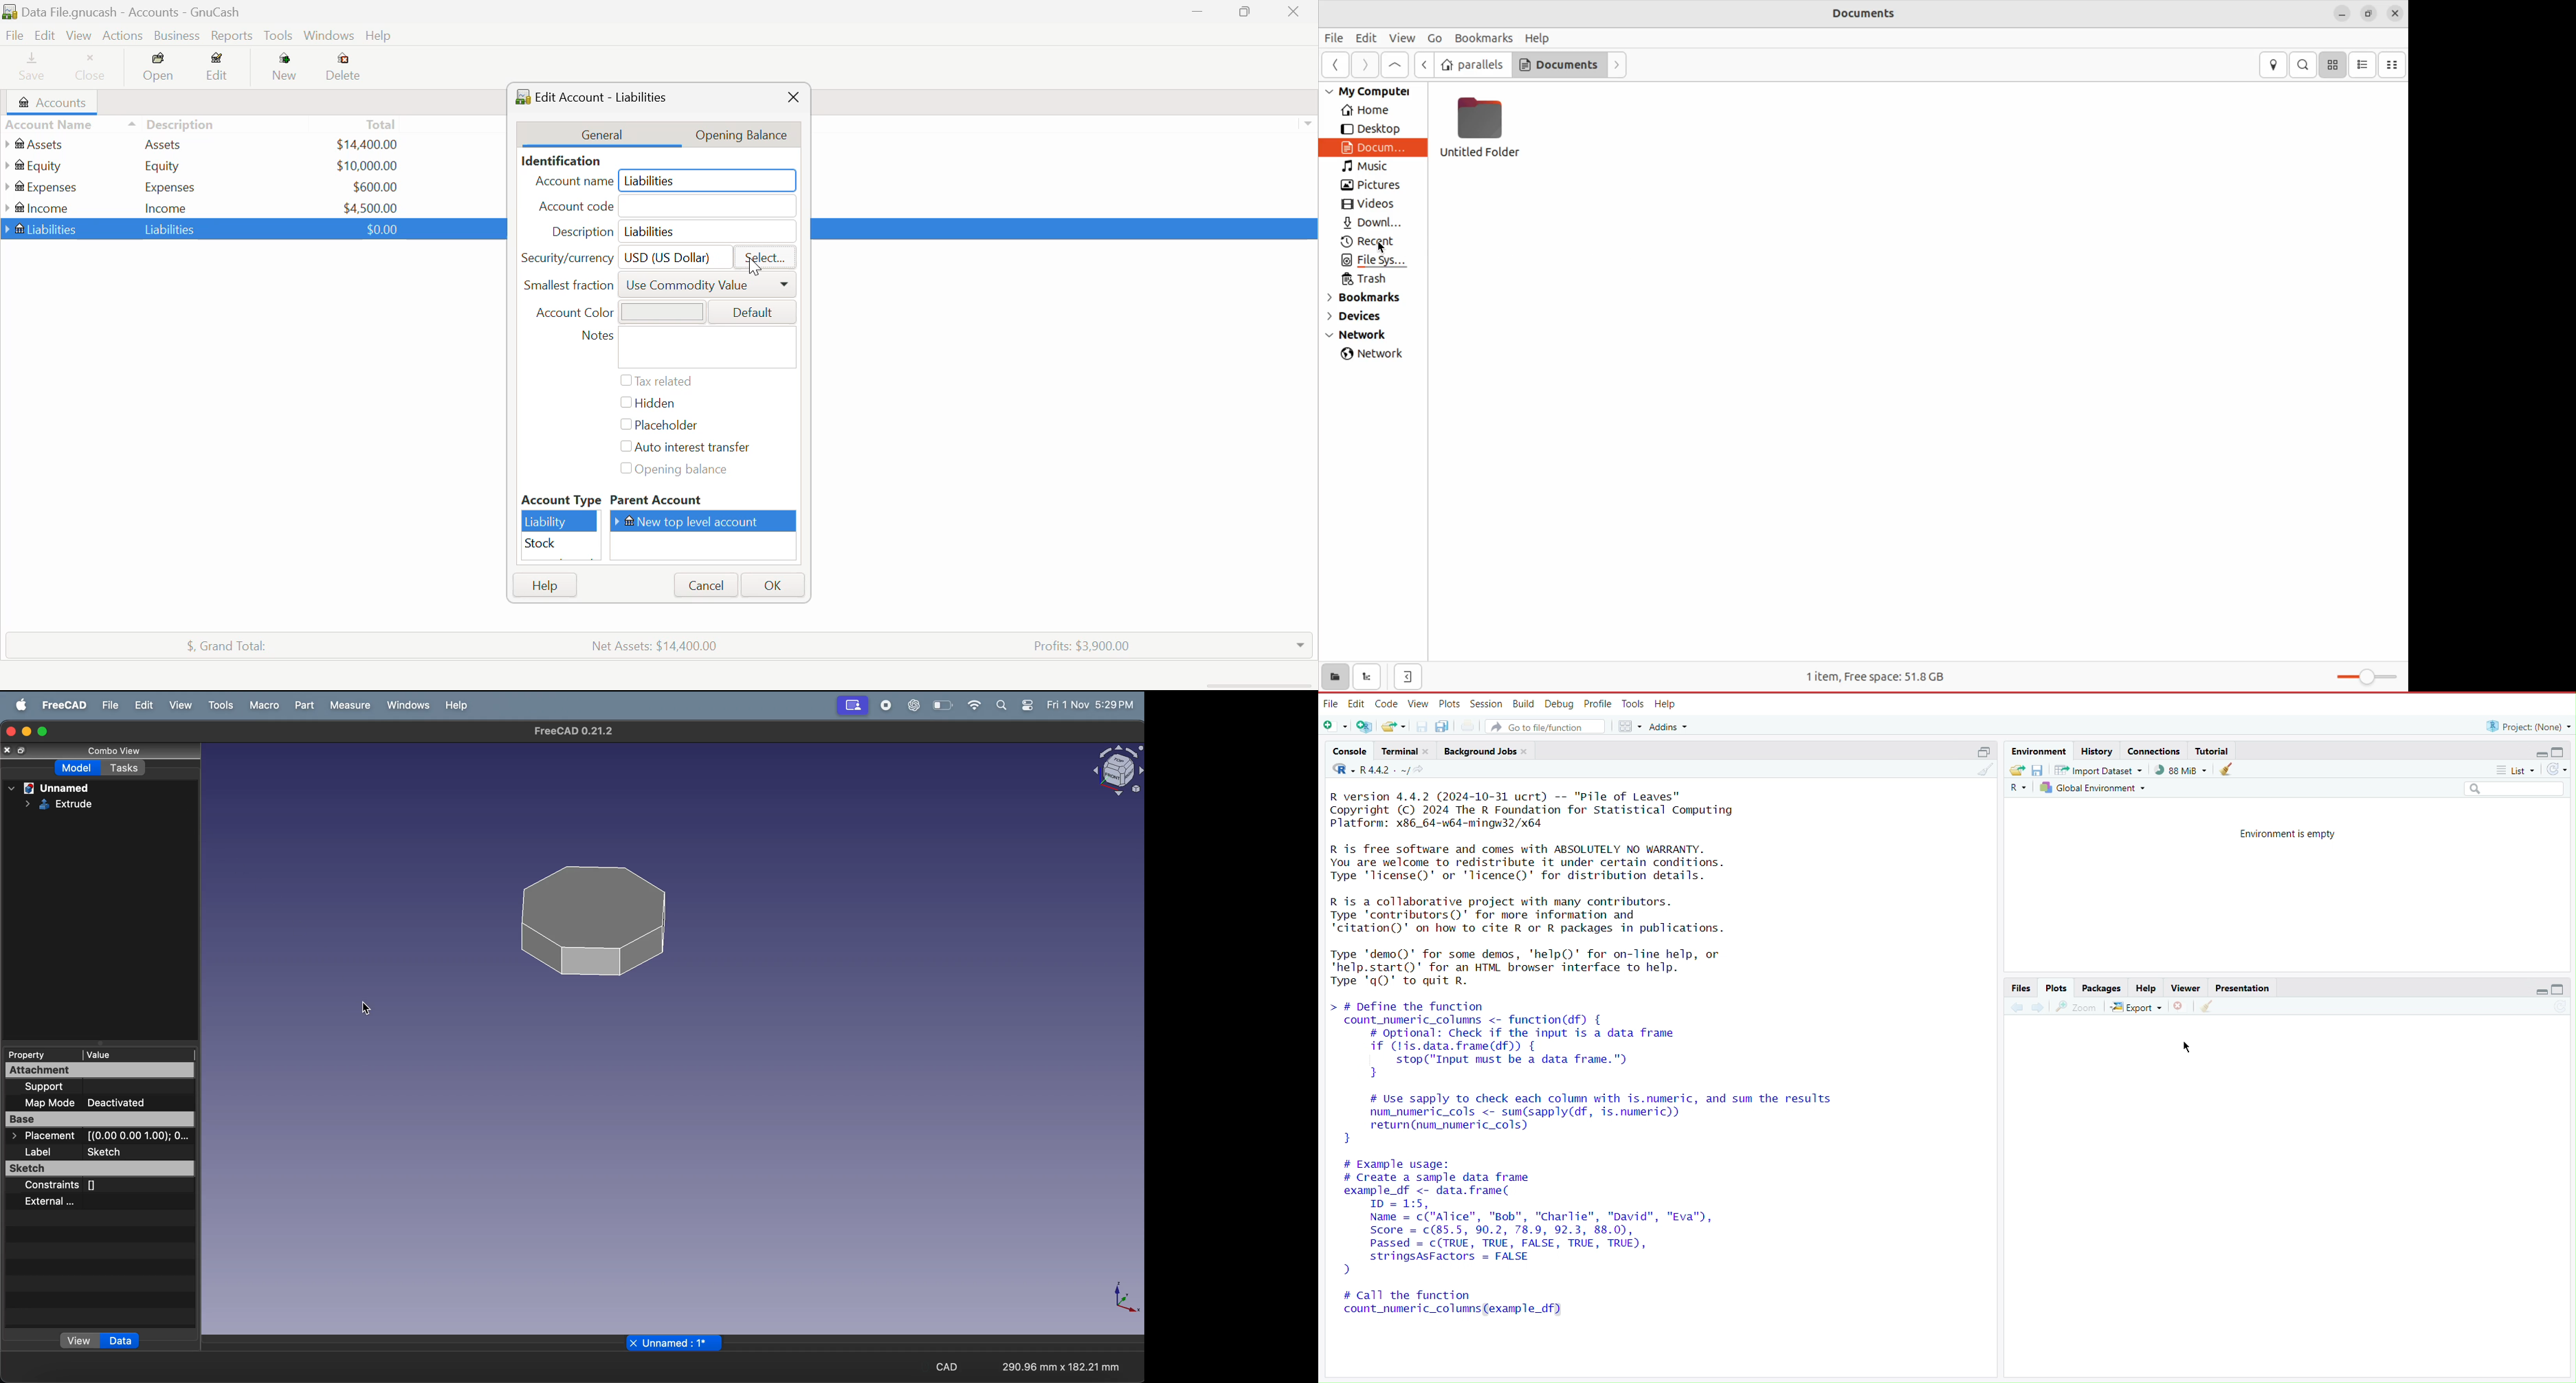  I want to click on Liabilities Account, so click(42, 228).